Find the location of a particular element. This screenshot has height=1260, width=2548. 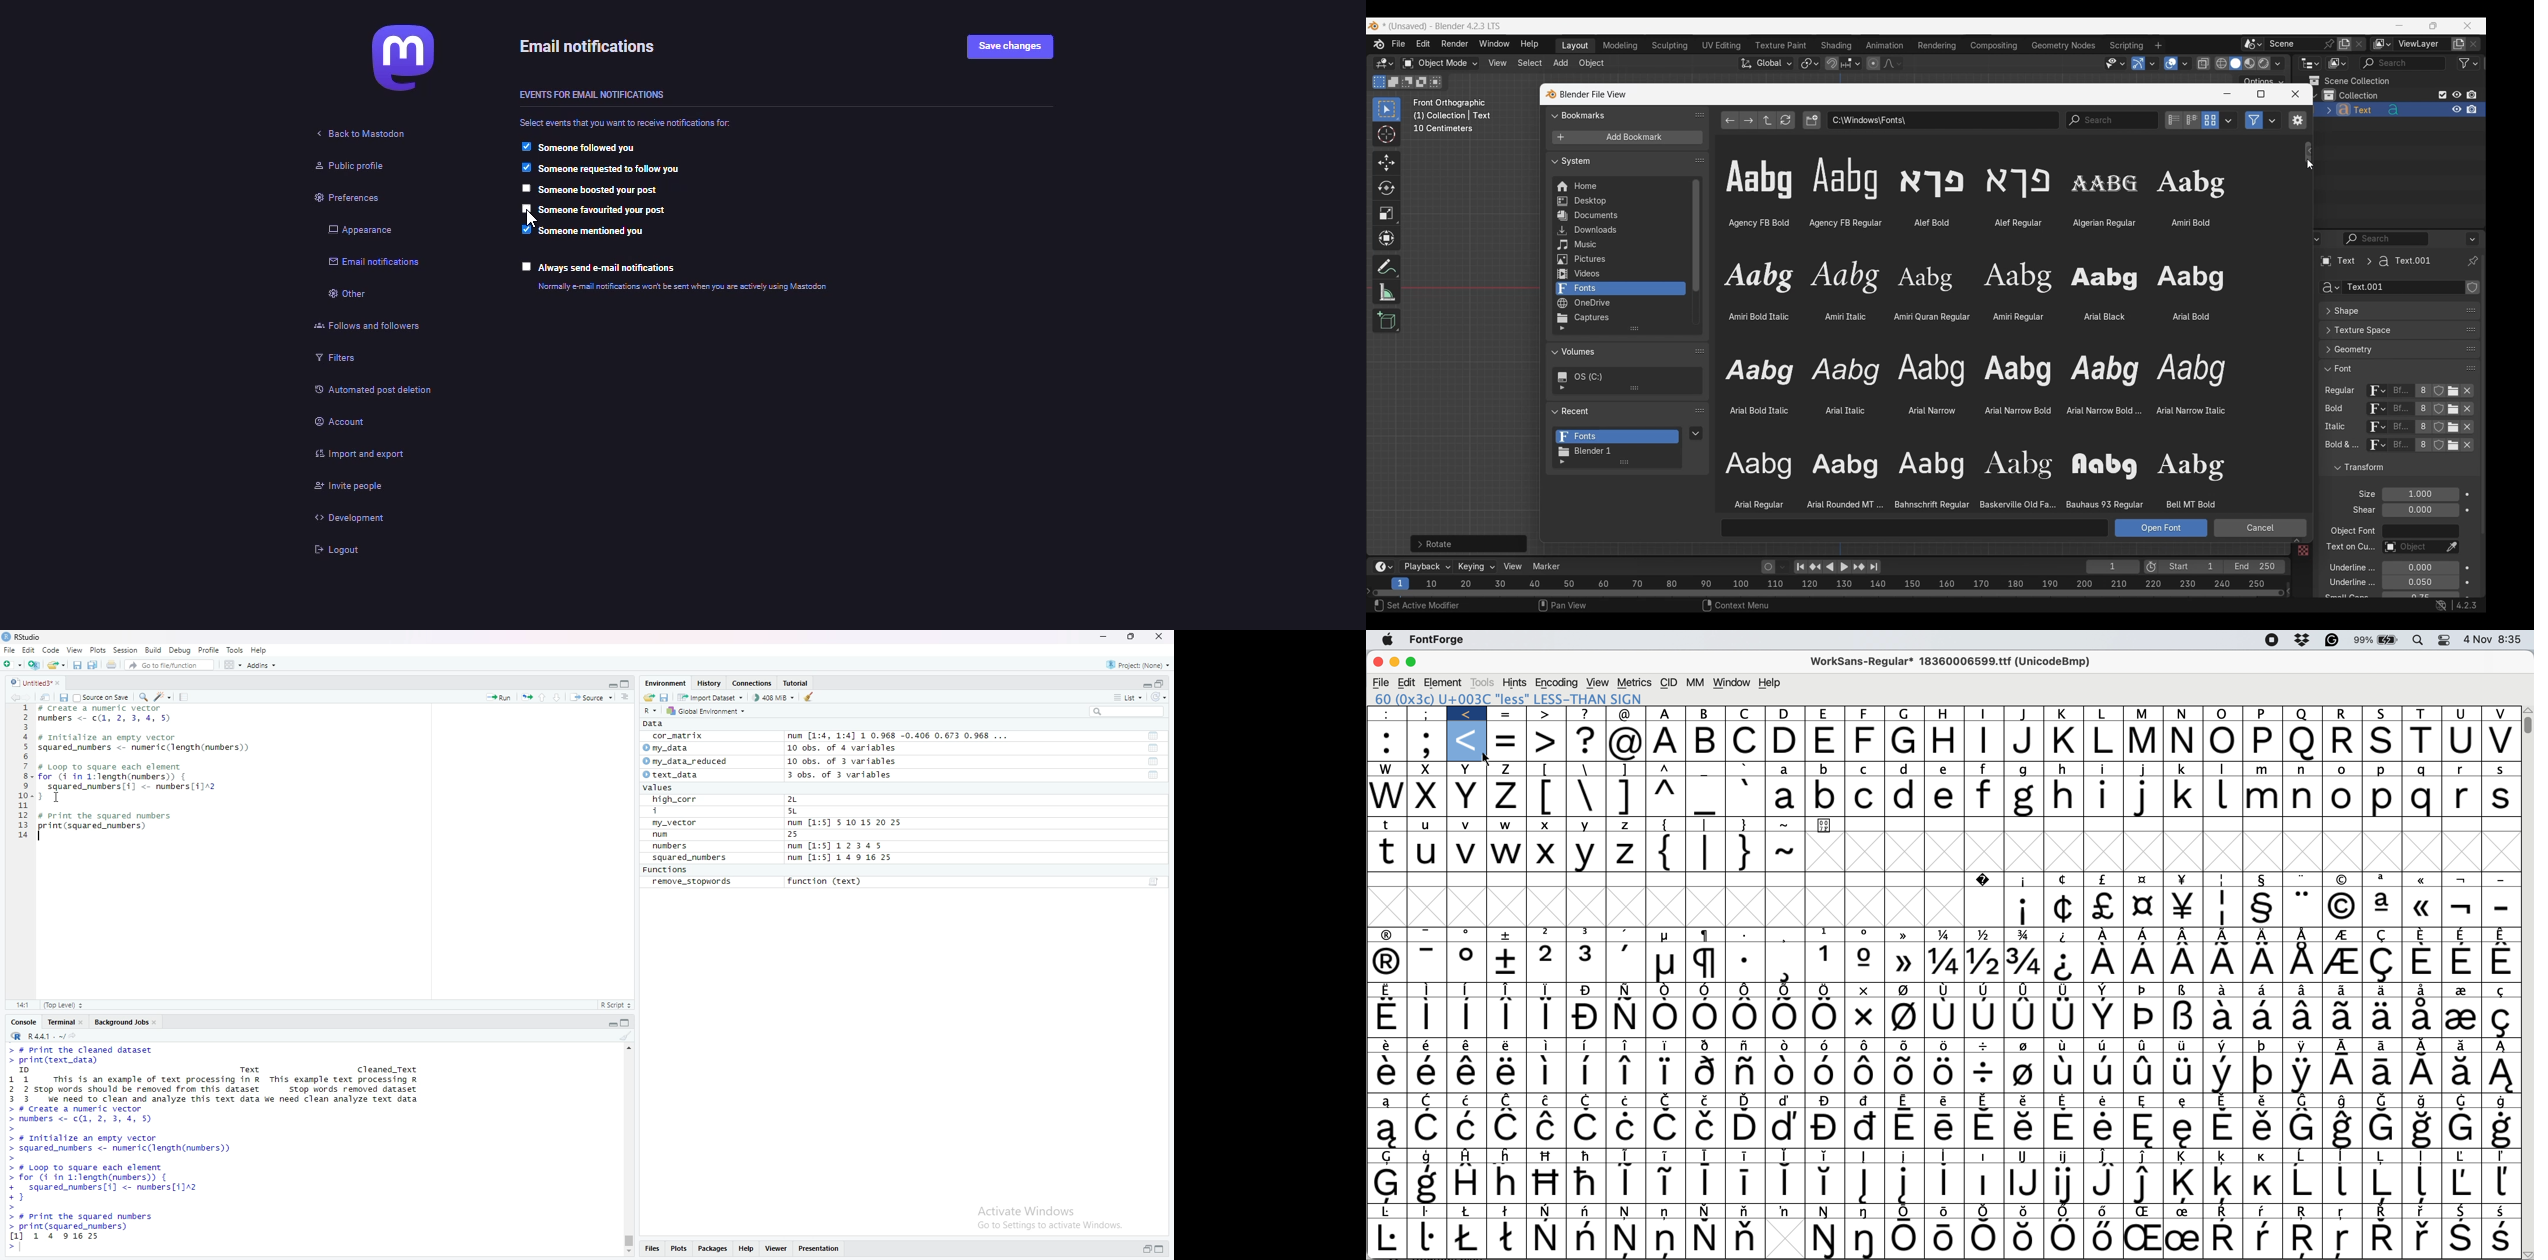

squared_numbers is located at coordinates (691, 859).